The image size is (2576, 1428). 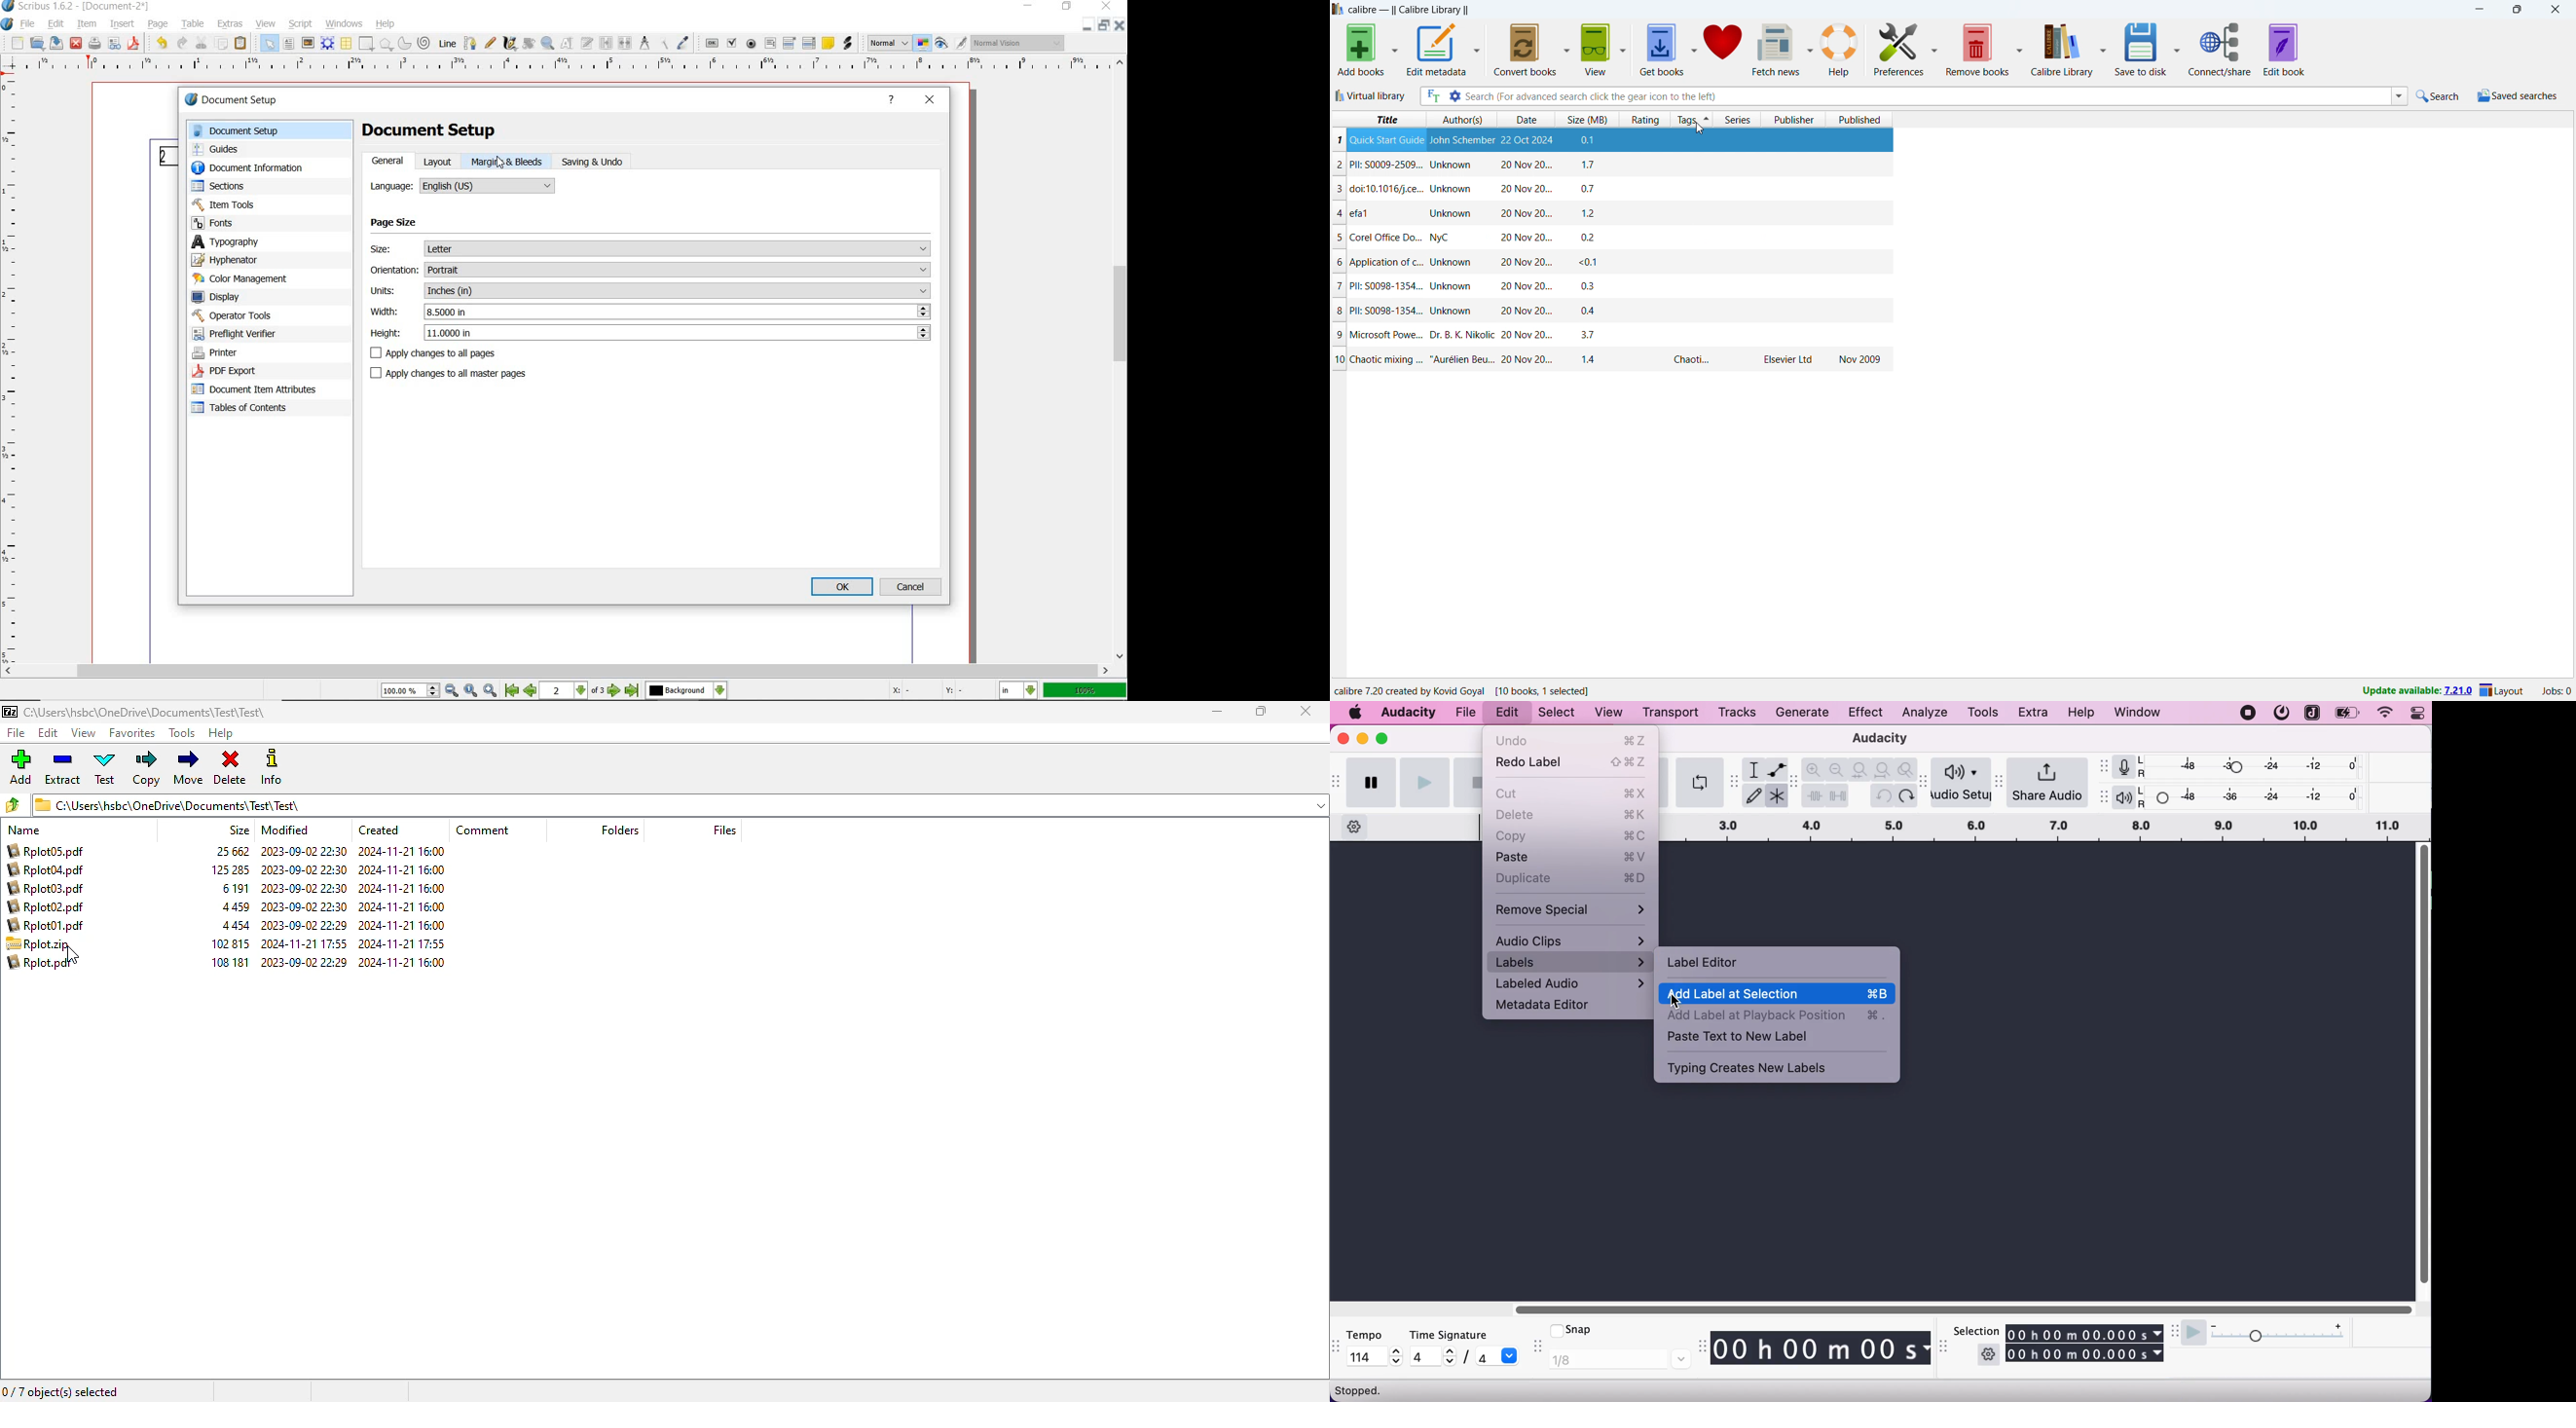 What do you see at coordinates (2384, 713) in the screenshot?
I see `wifi` at bounding box center [2384, 713].